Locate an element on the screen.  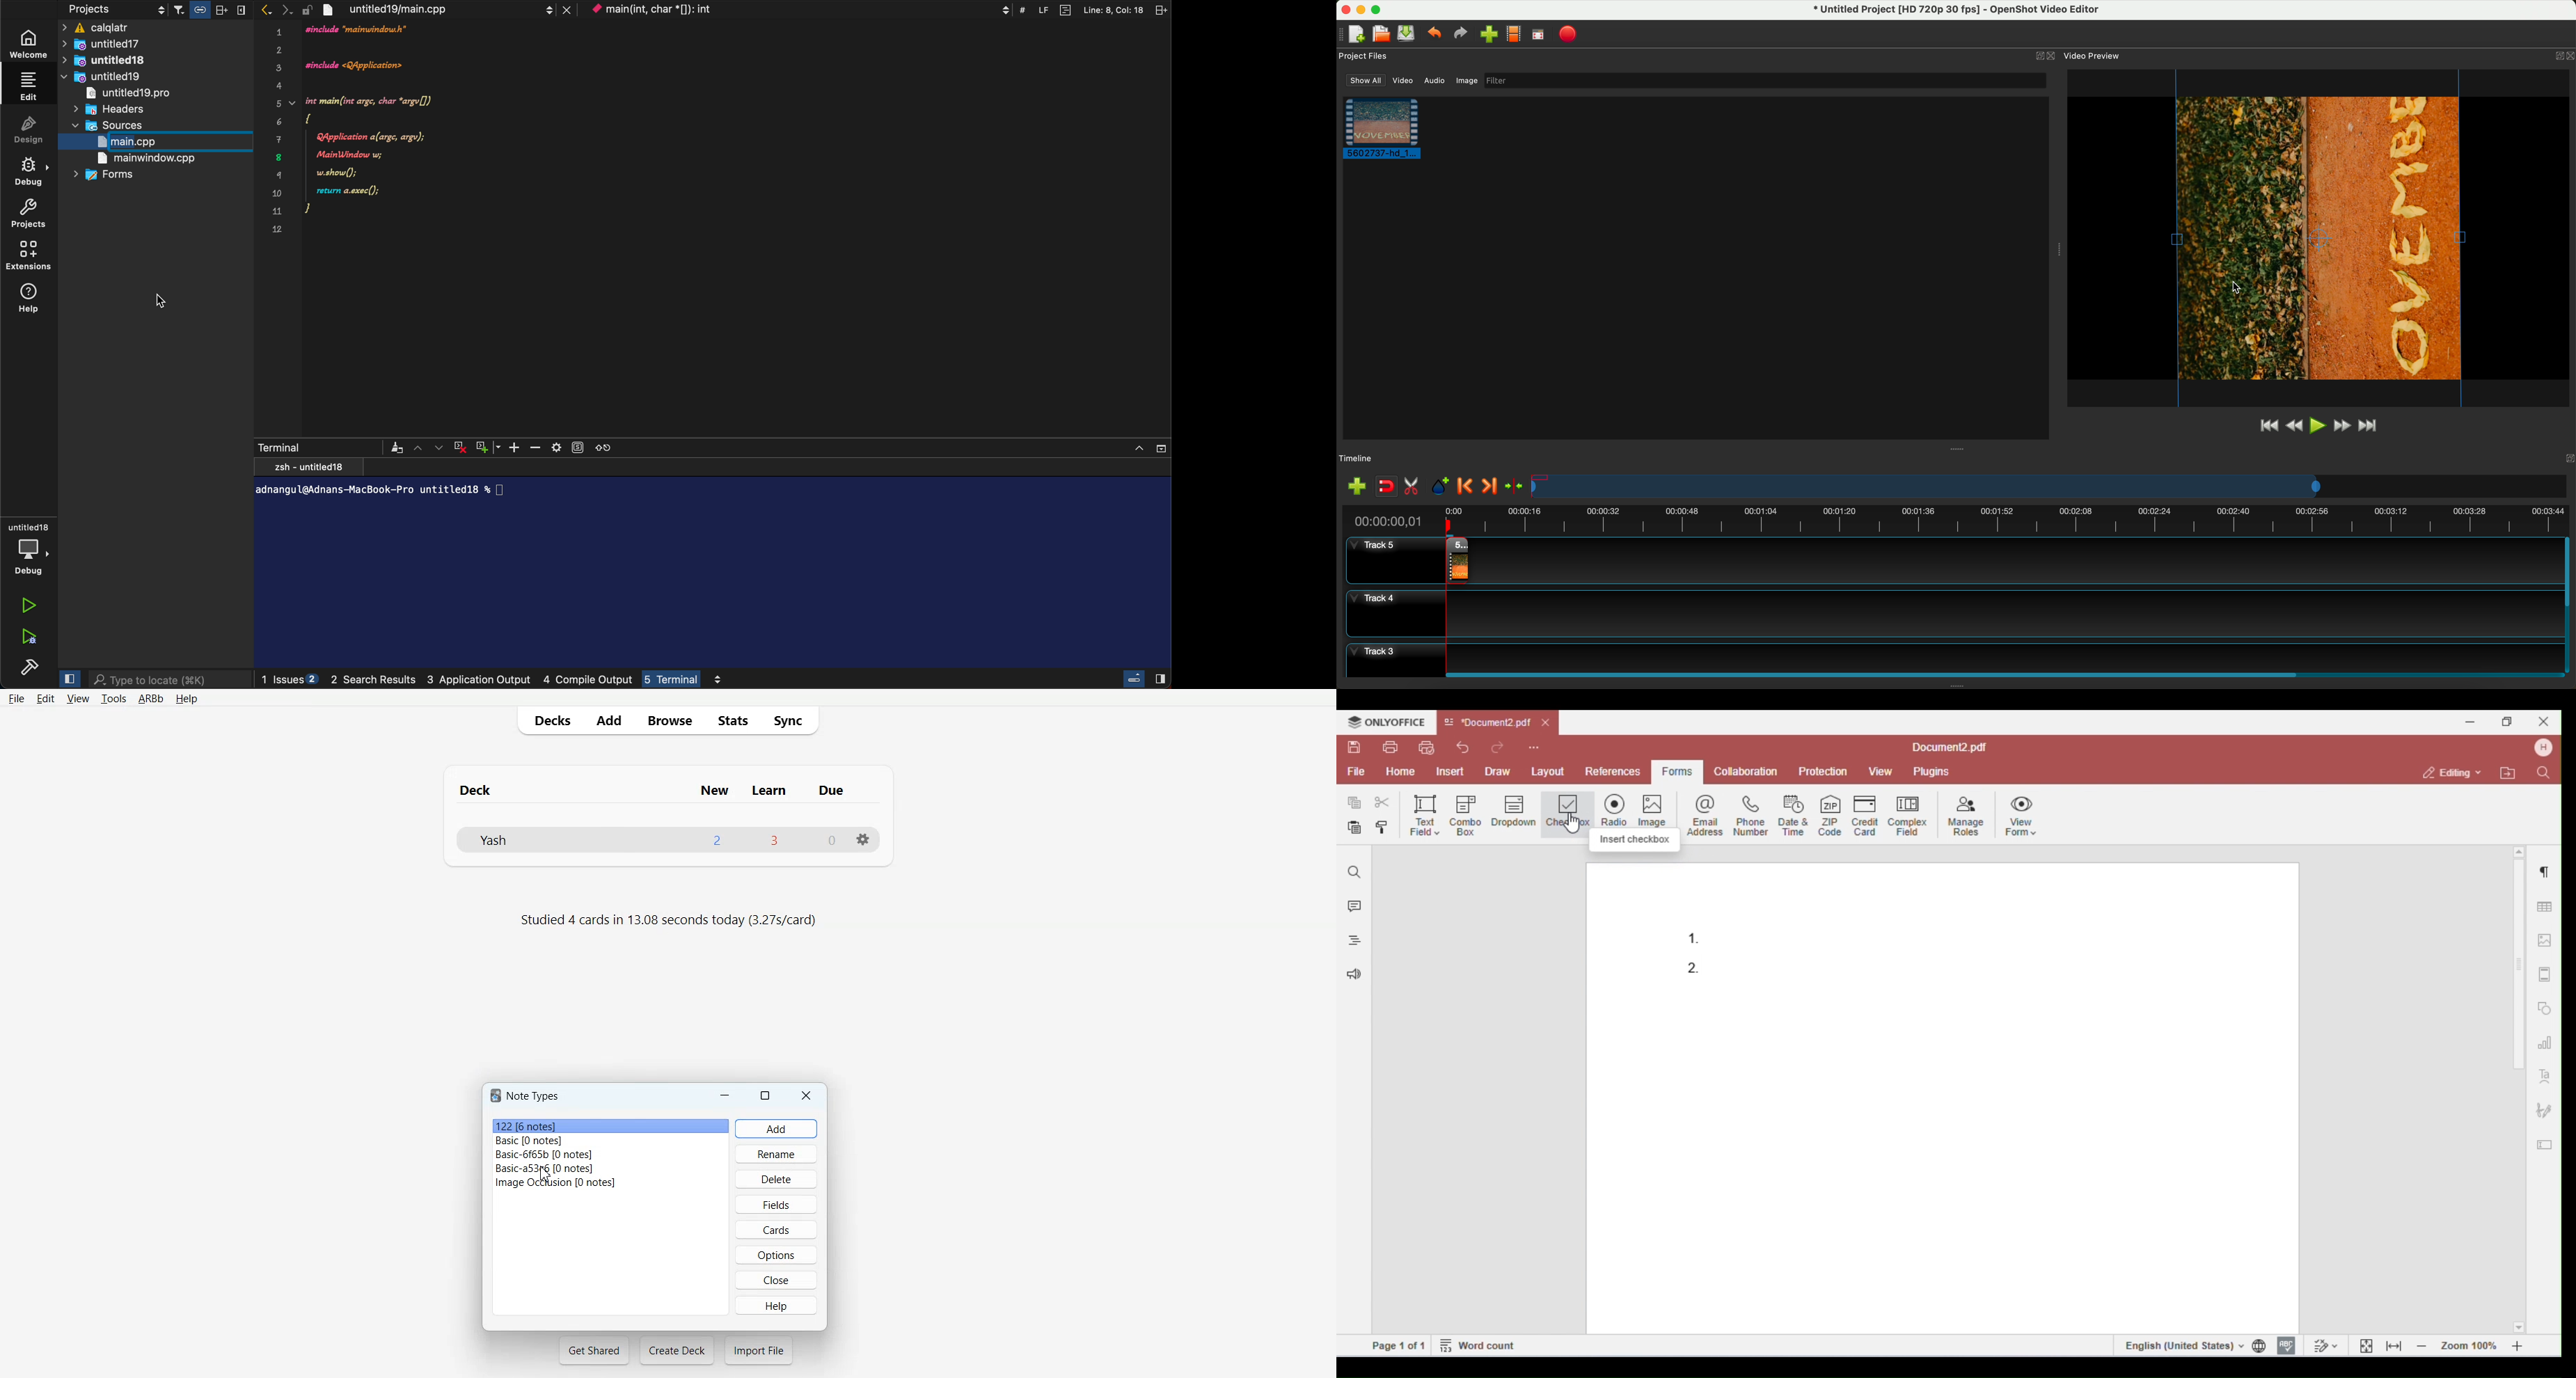
extensions is located at coordinates (33, 257).